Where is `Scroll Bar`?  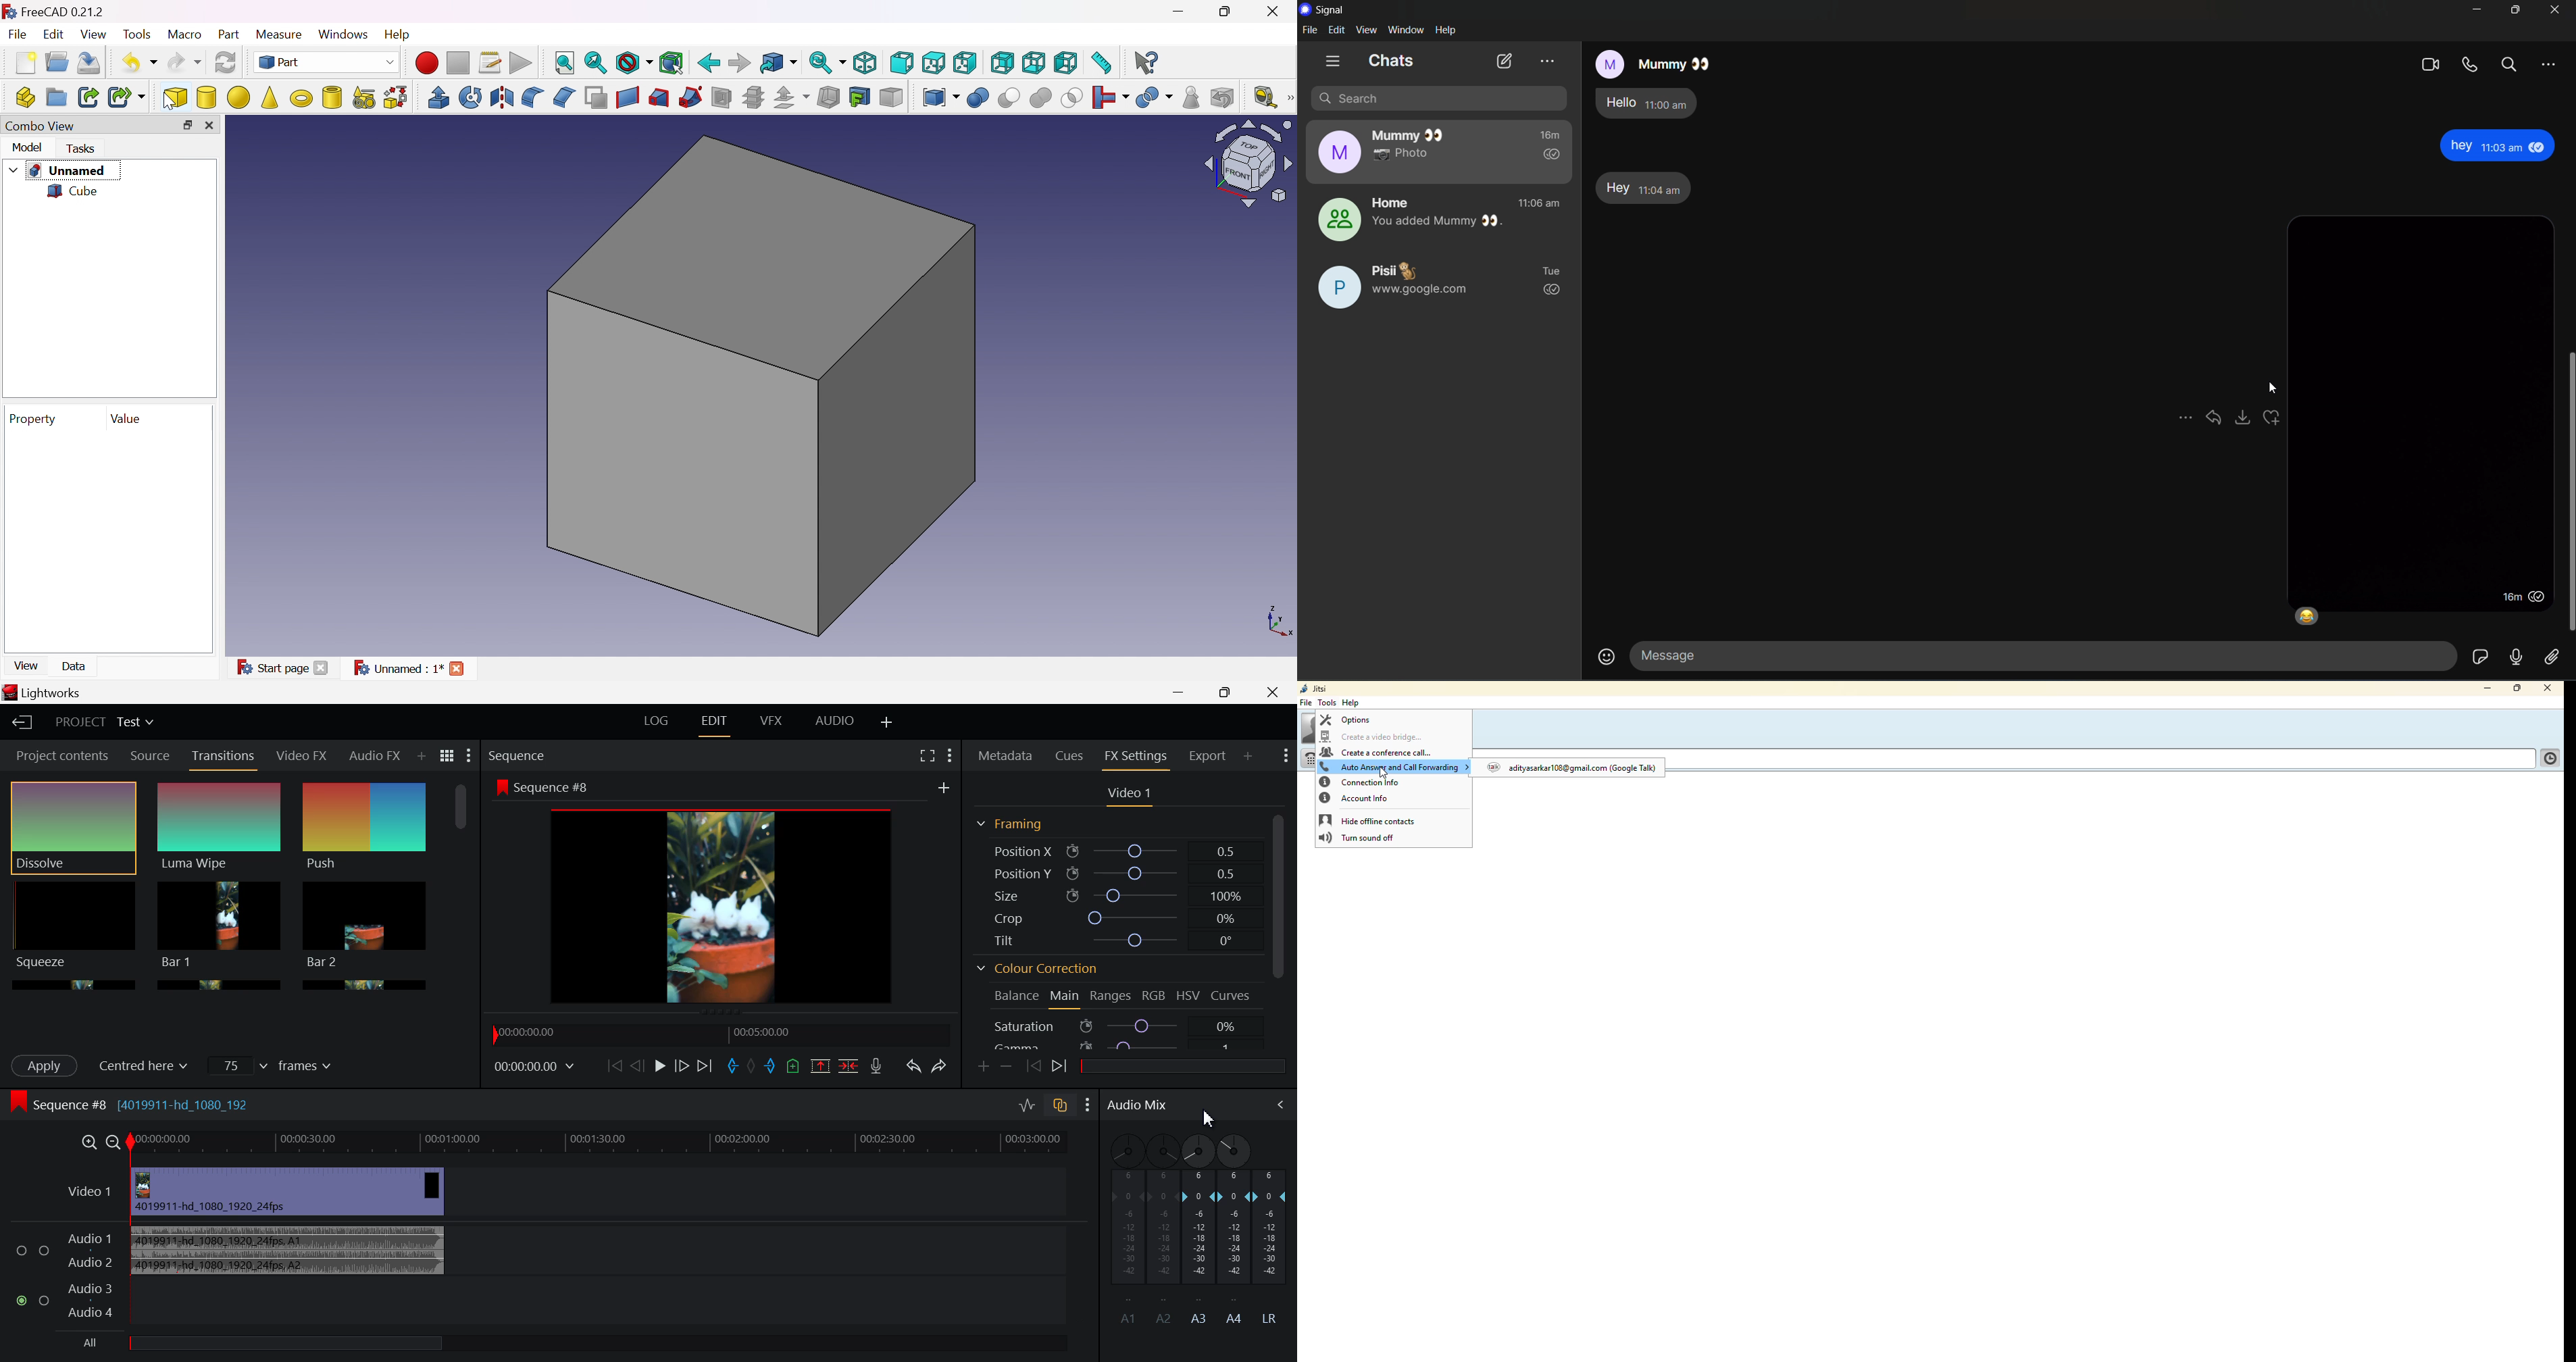
Scroll Bar is located at coordinates (461, 880).